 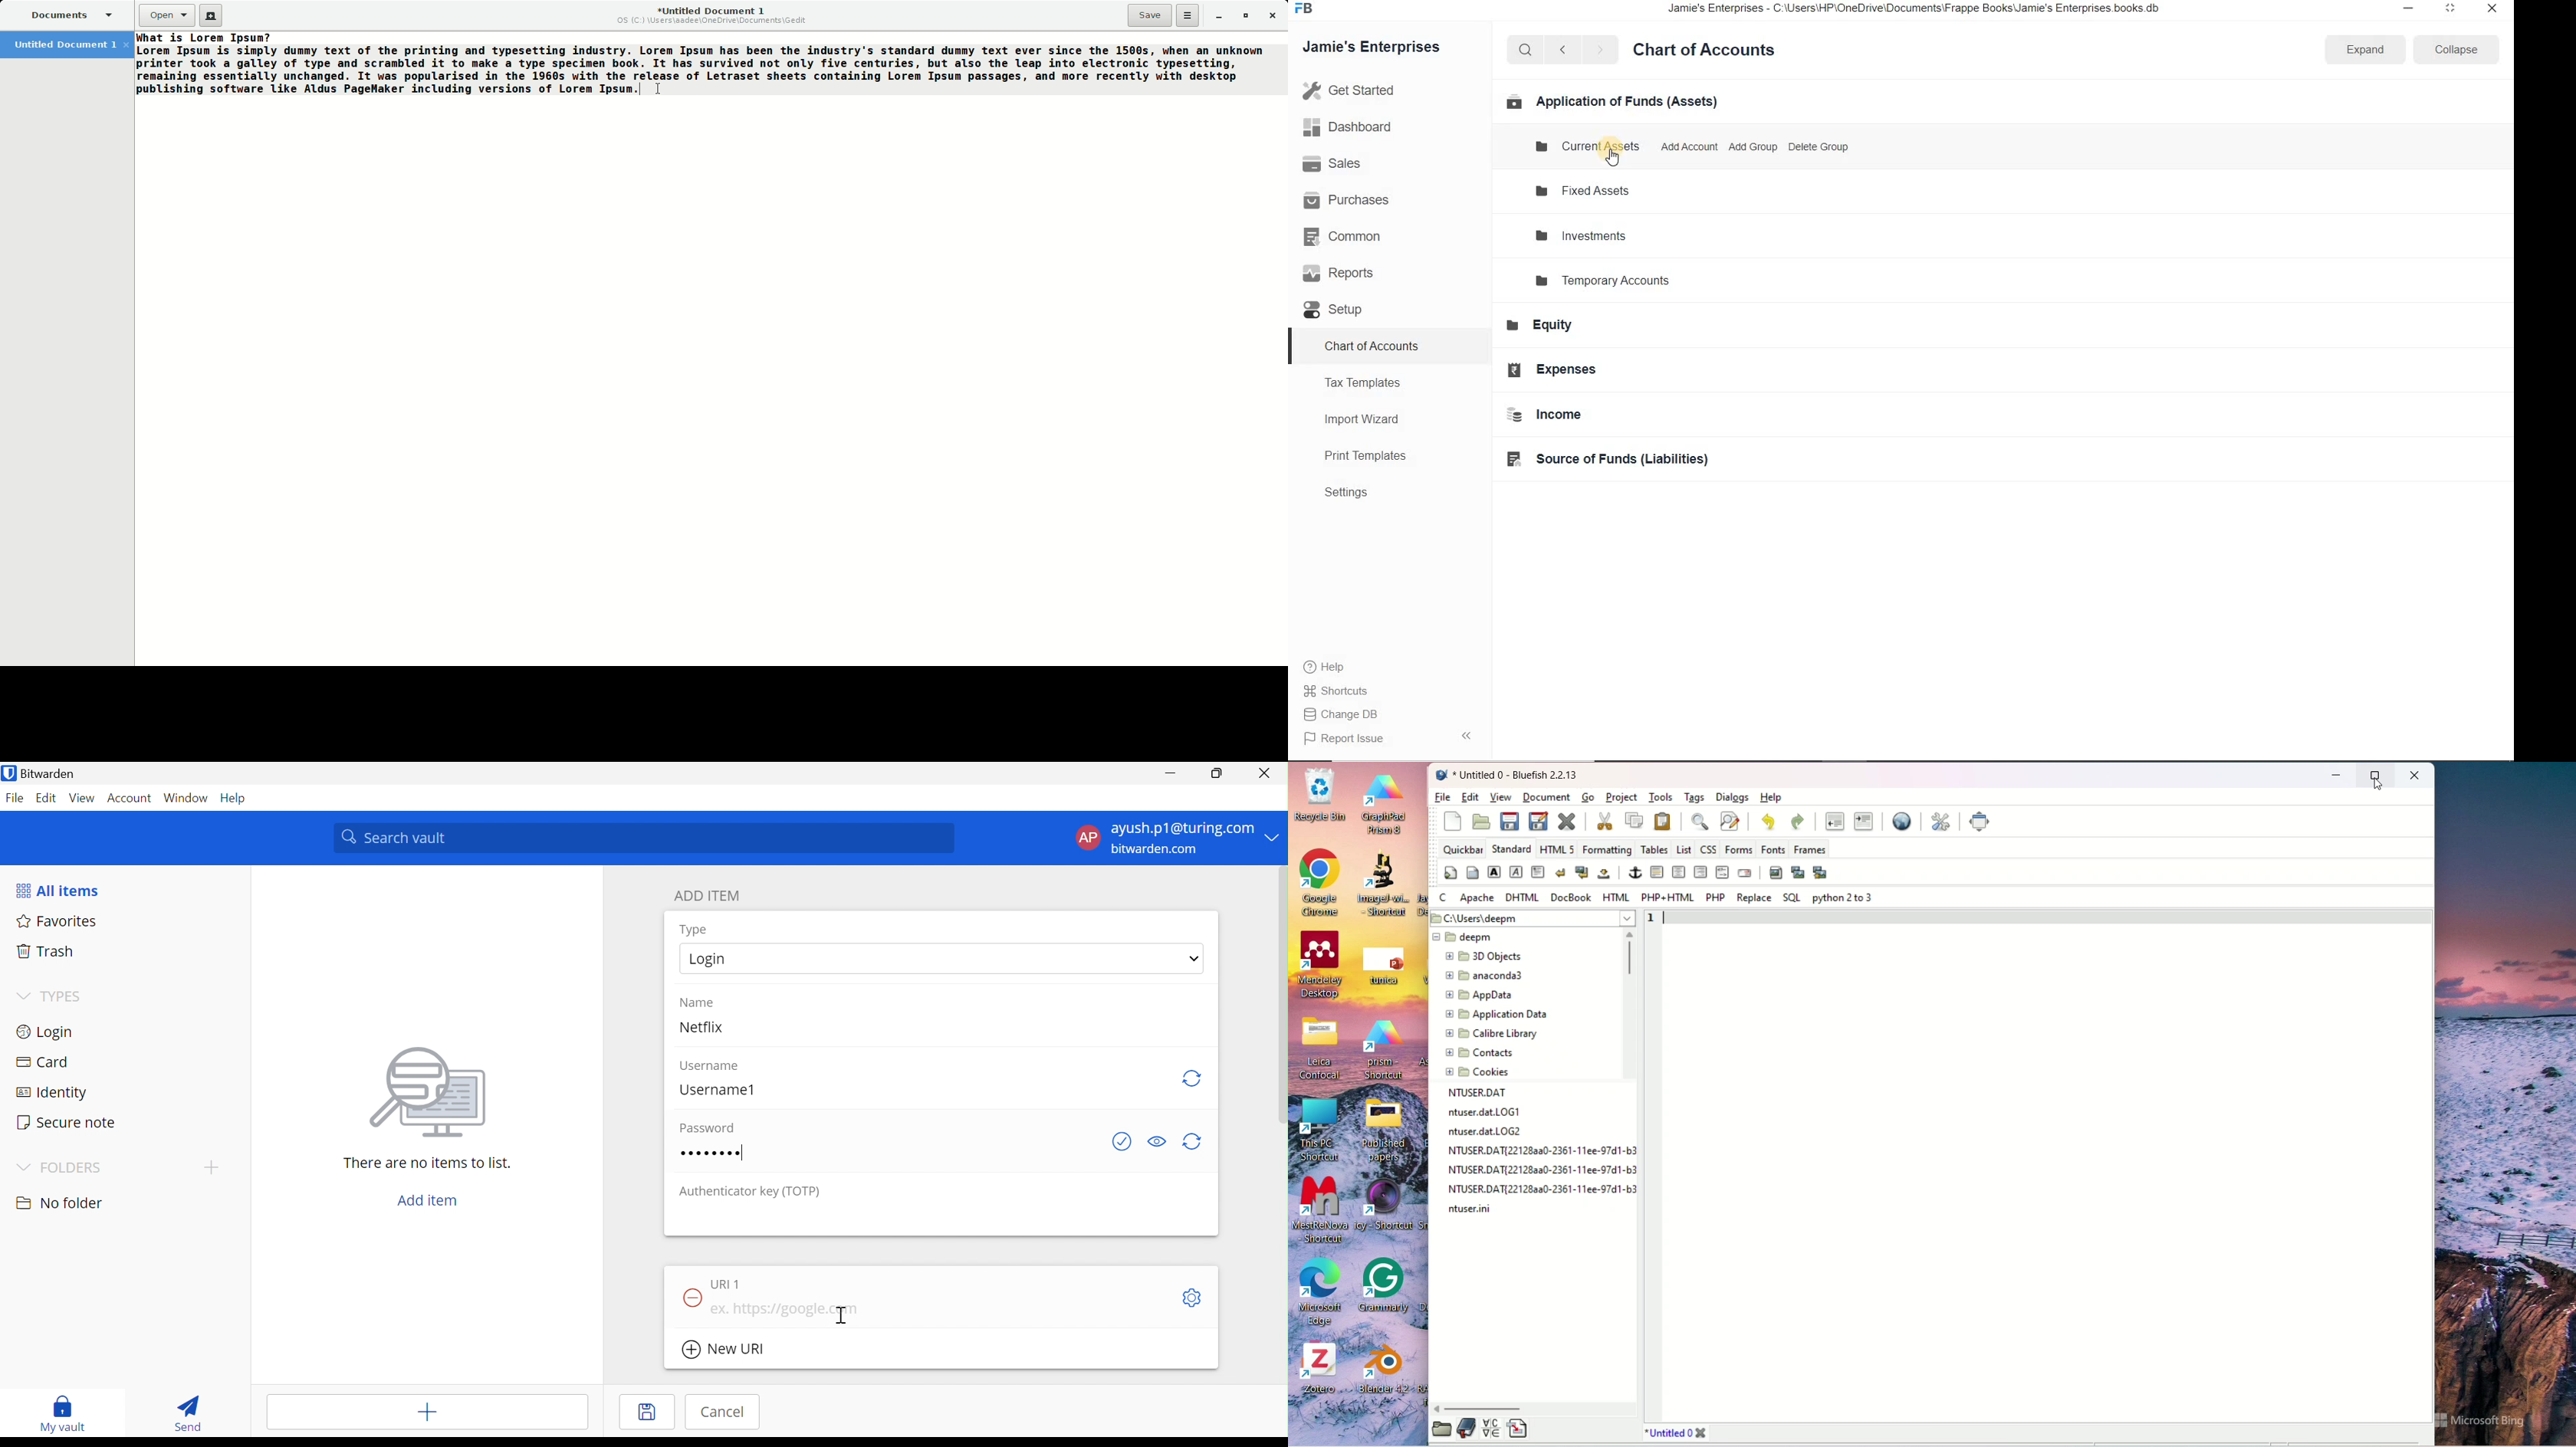 What do you see at coordinates (51, 996) in the screenshot?
I see `TYPES` at bounding box center [51, 996].